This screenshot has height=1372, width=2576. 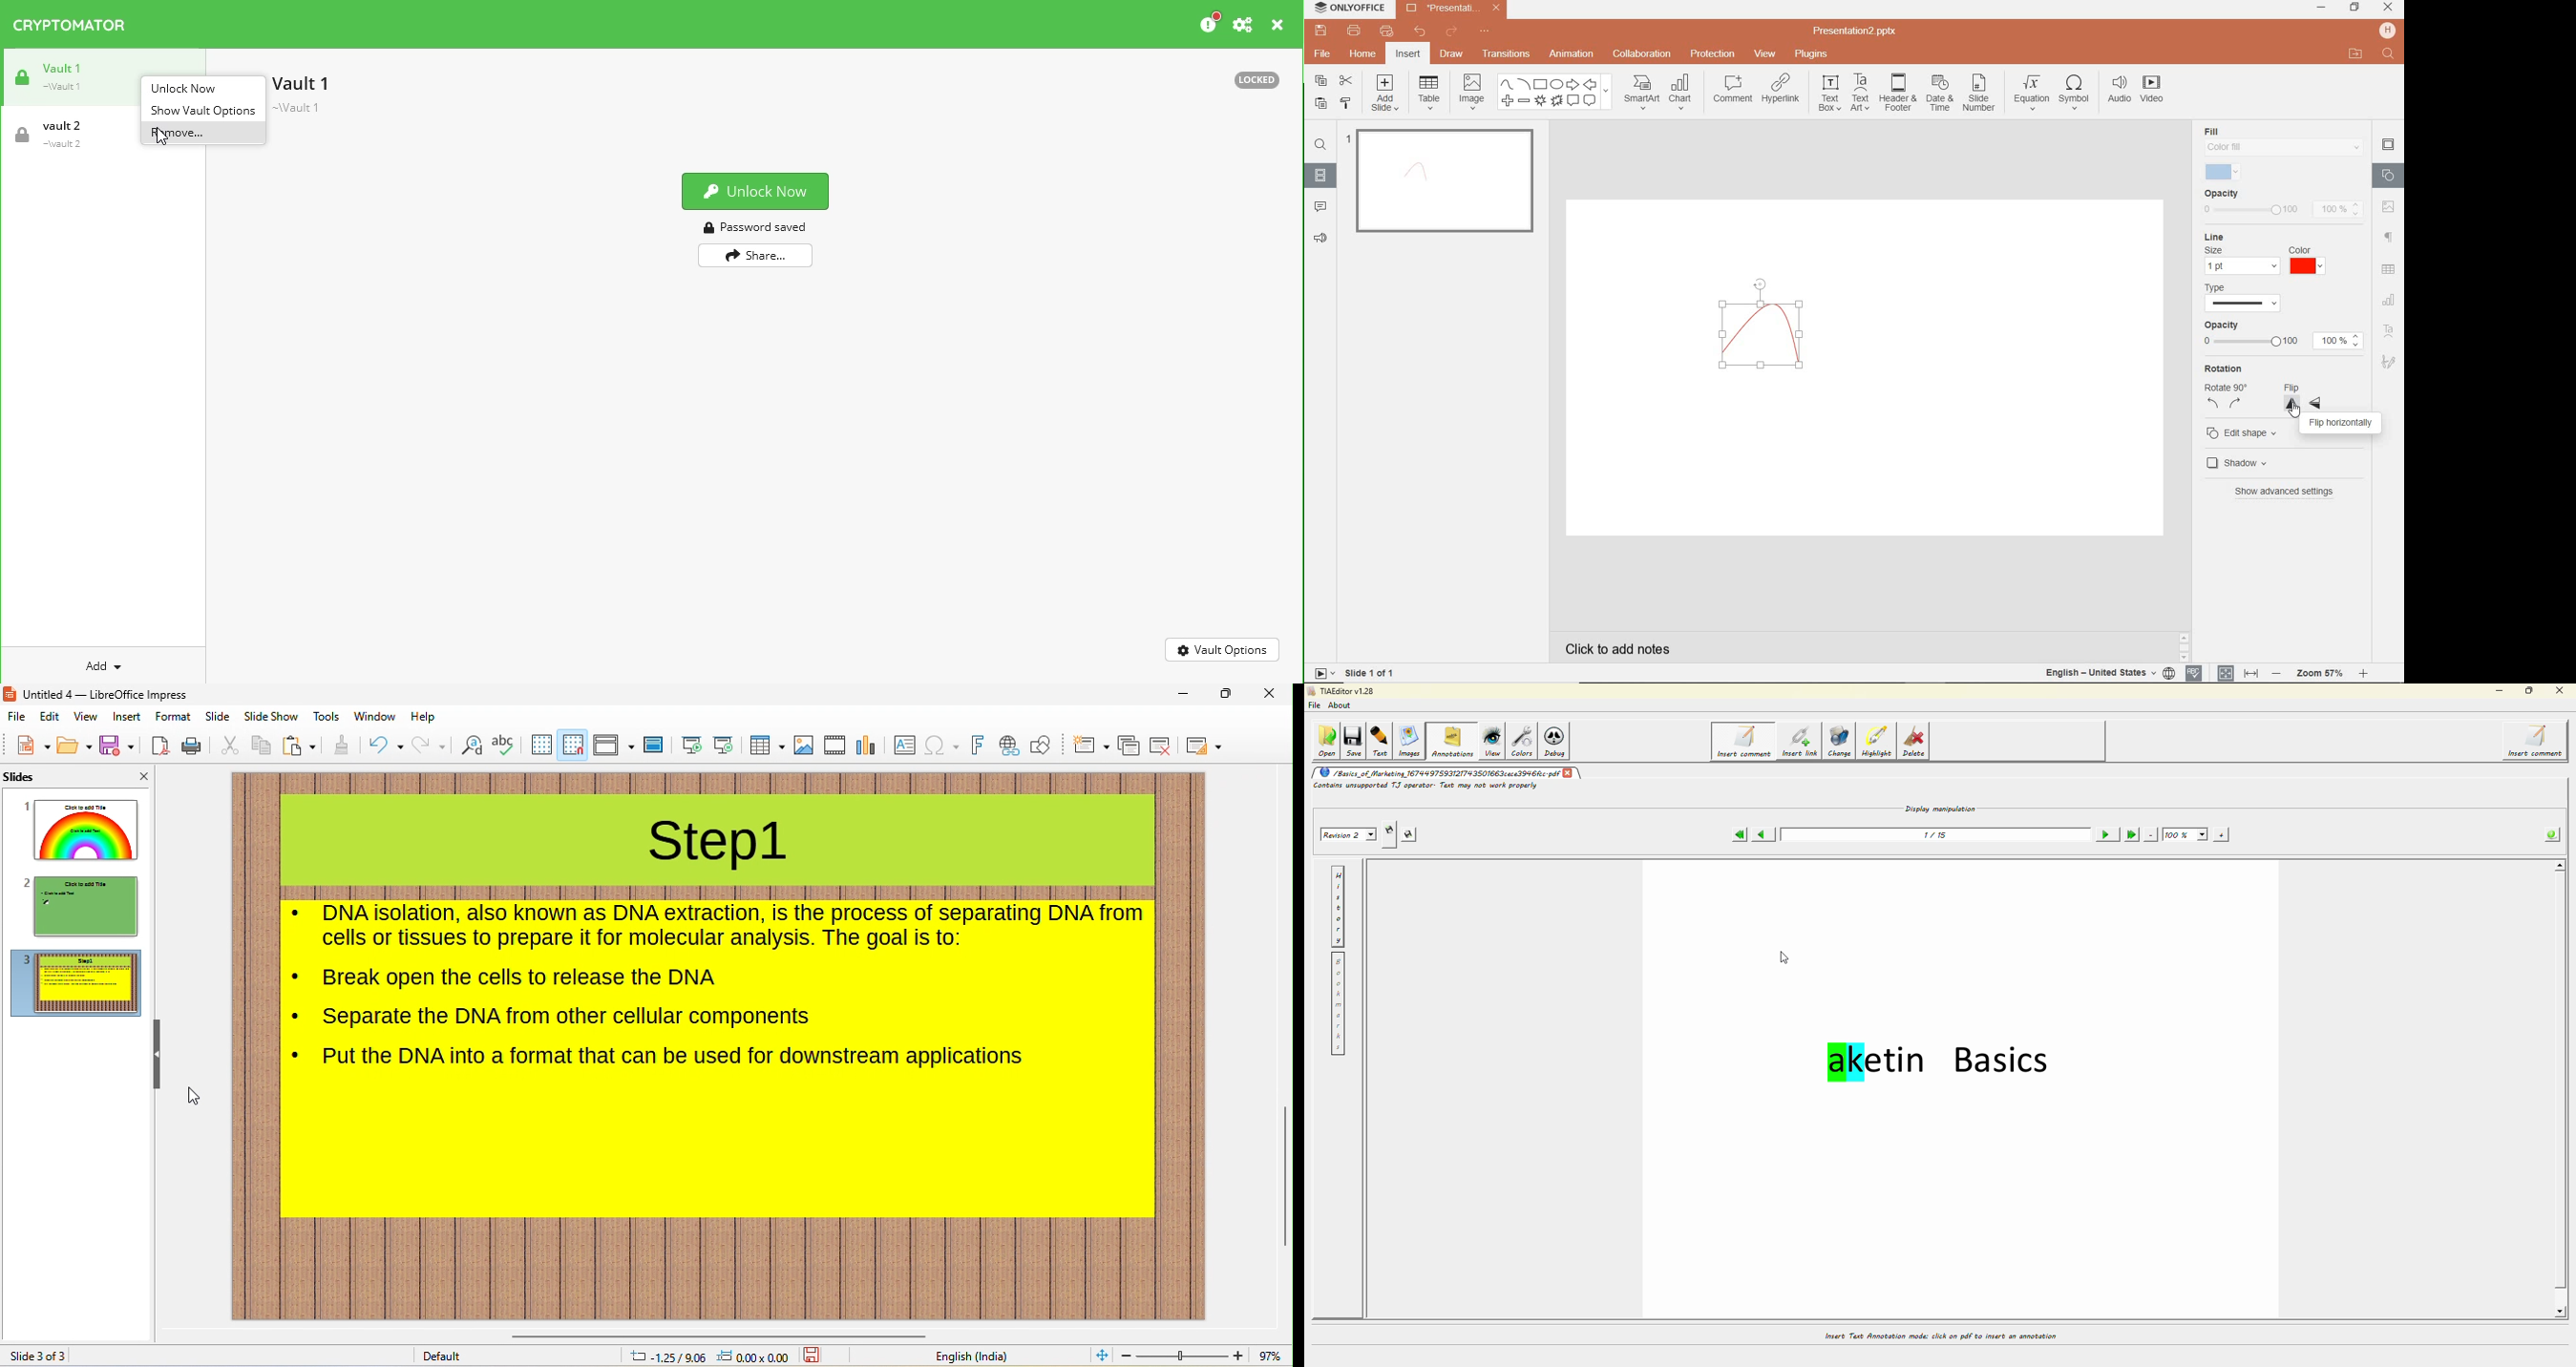 What do you see at coordinates (158, 1056) in the screenshot?
I see `hide` at bounding box center [158, 1056].